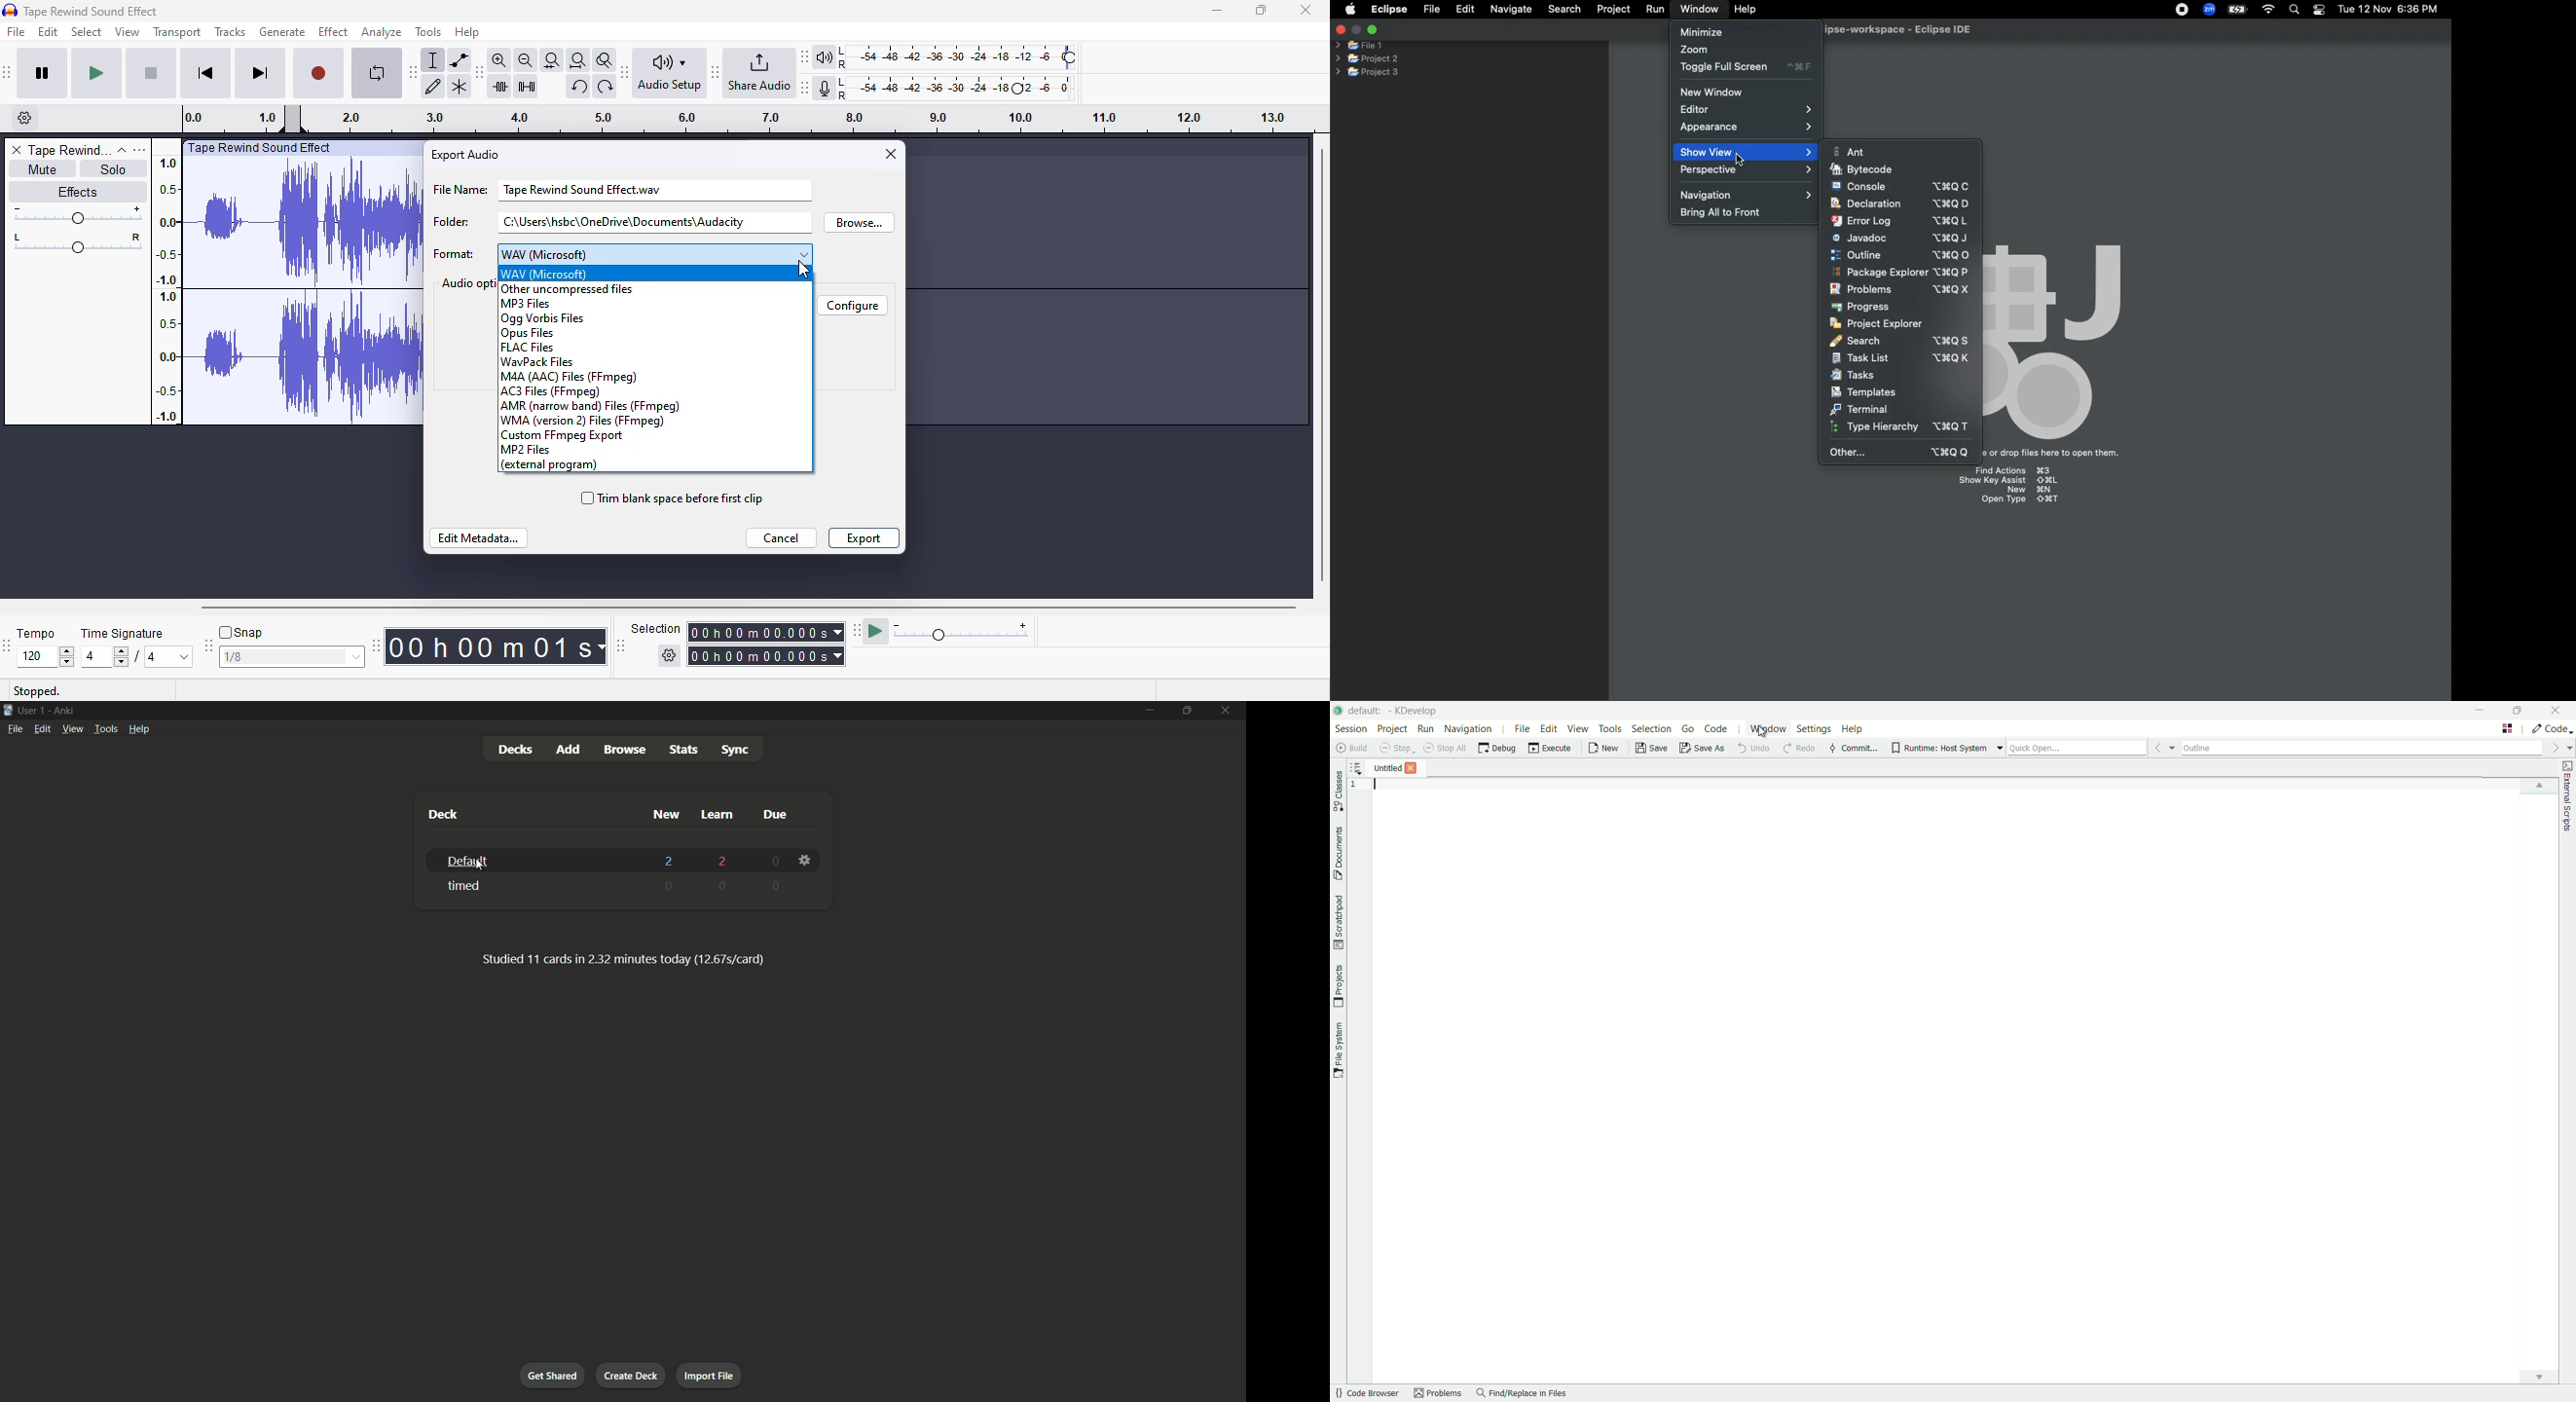 Image resolution: width=2576 pixels, height=1428 pixels. What do you see at coordinates (32, 710) in the screenshot?
I see `user 1` at bounding box center [32, 710].